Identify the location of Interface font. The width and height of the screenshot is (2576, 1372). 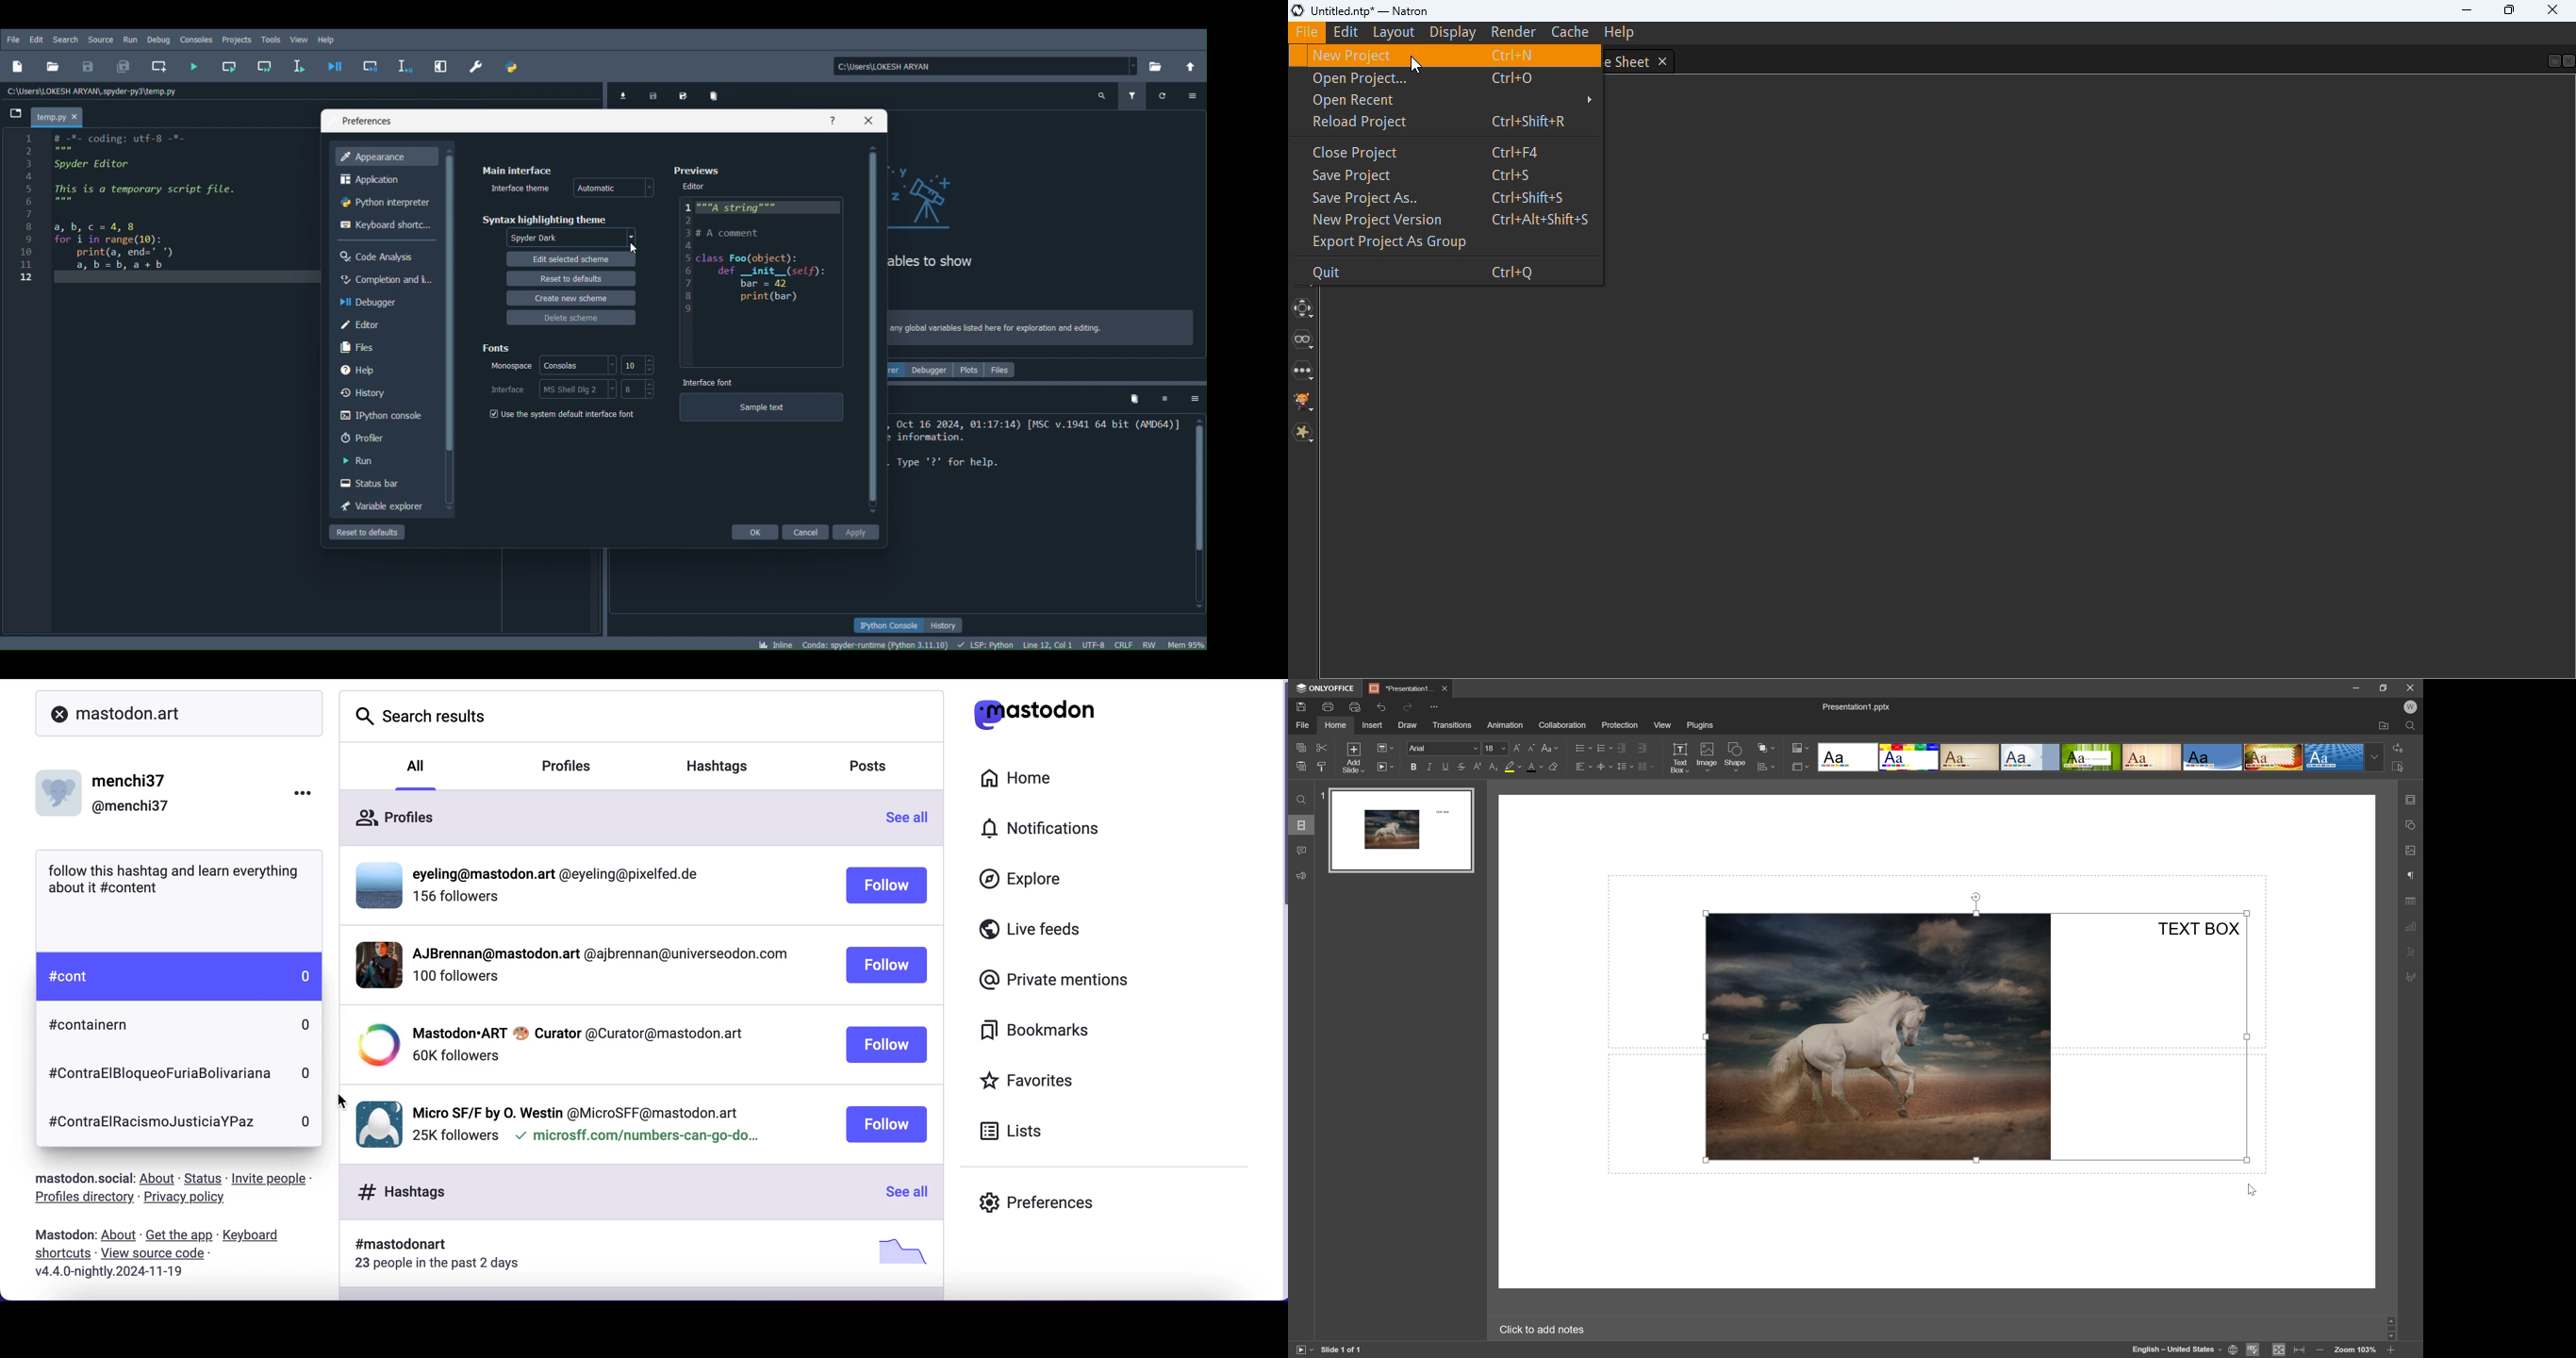
(708, 382).